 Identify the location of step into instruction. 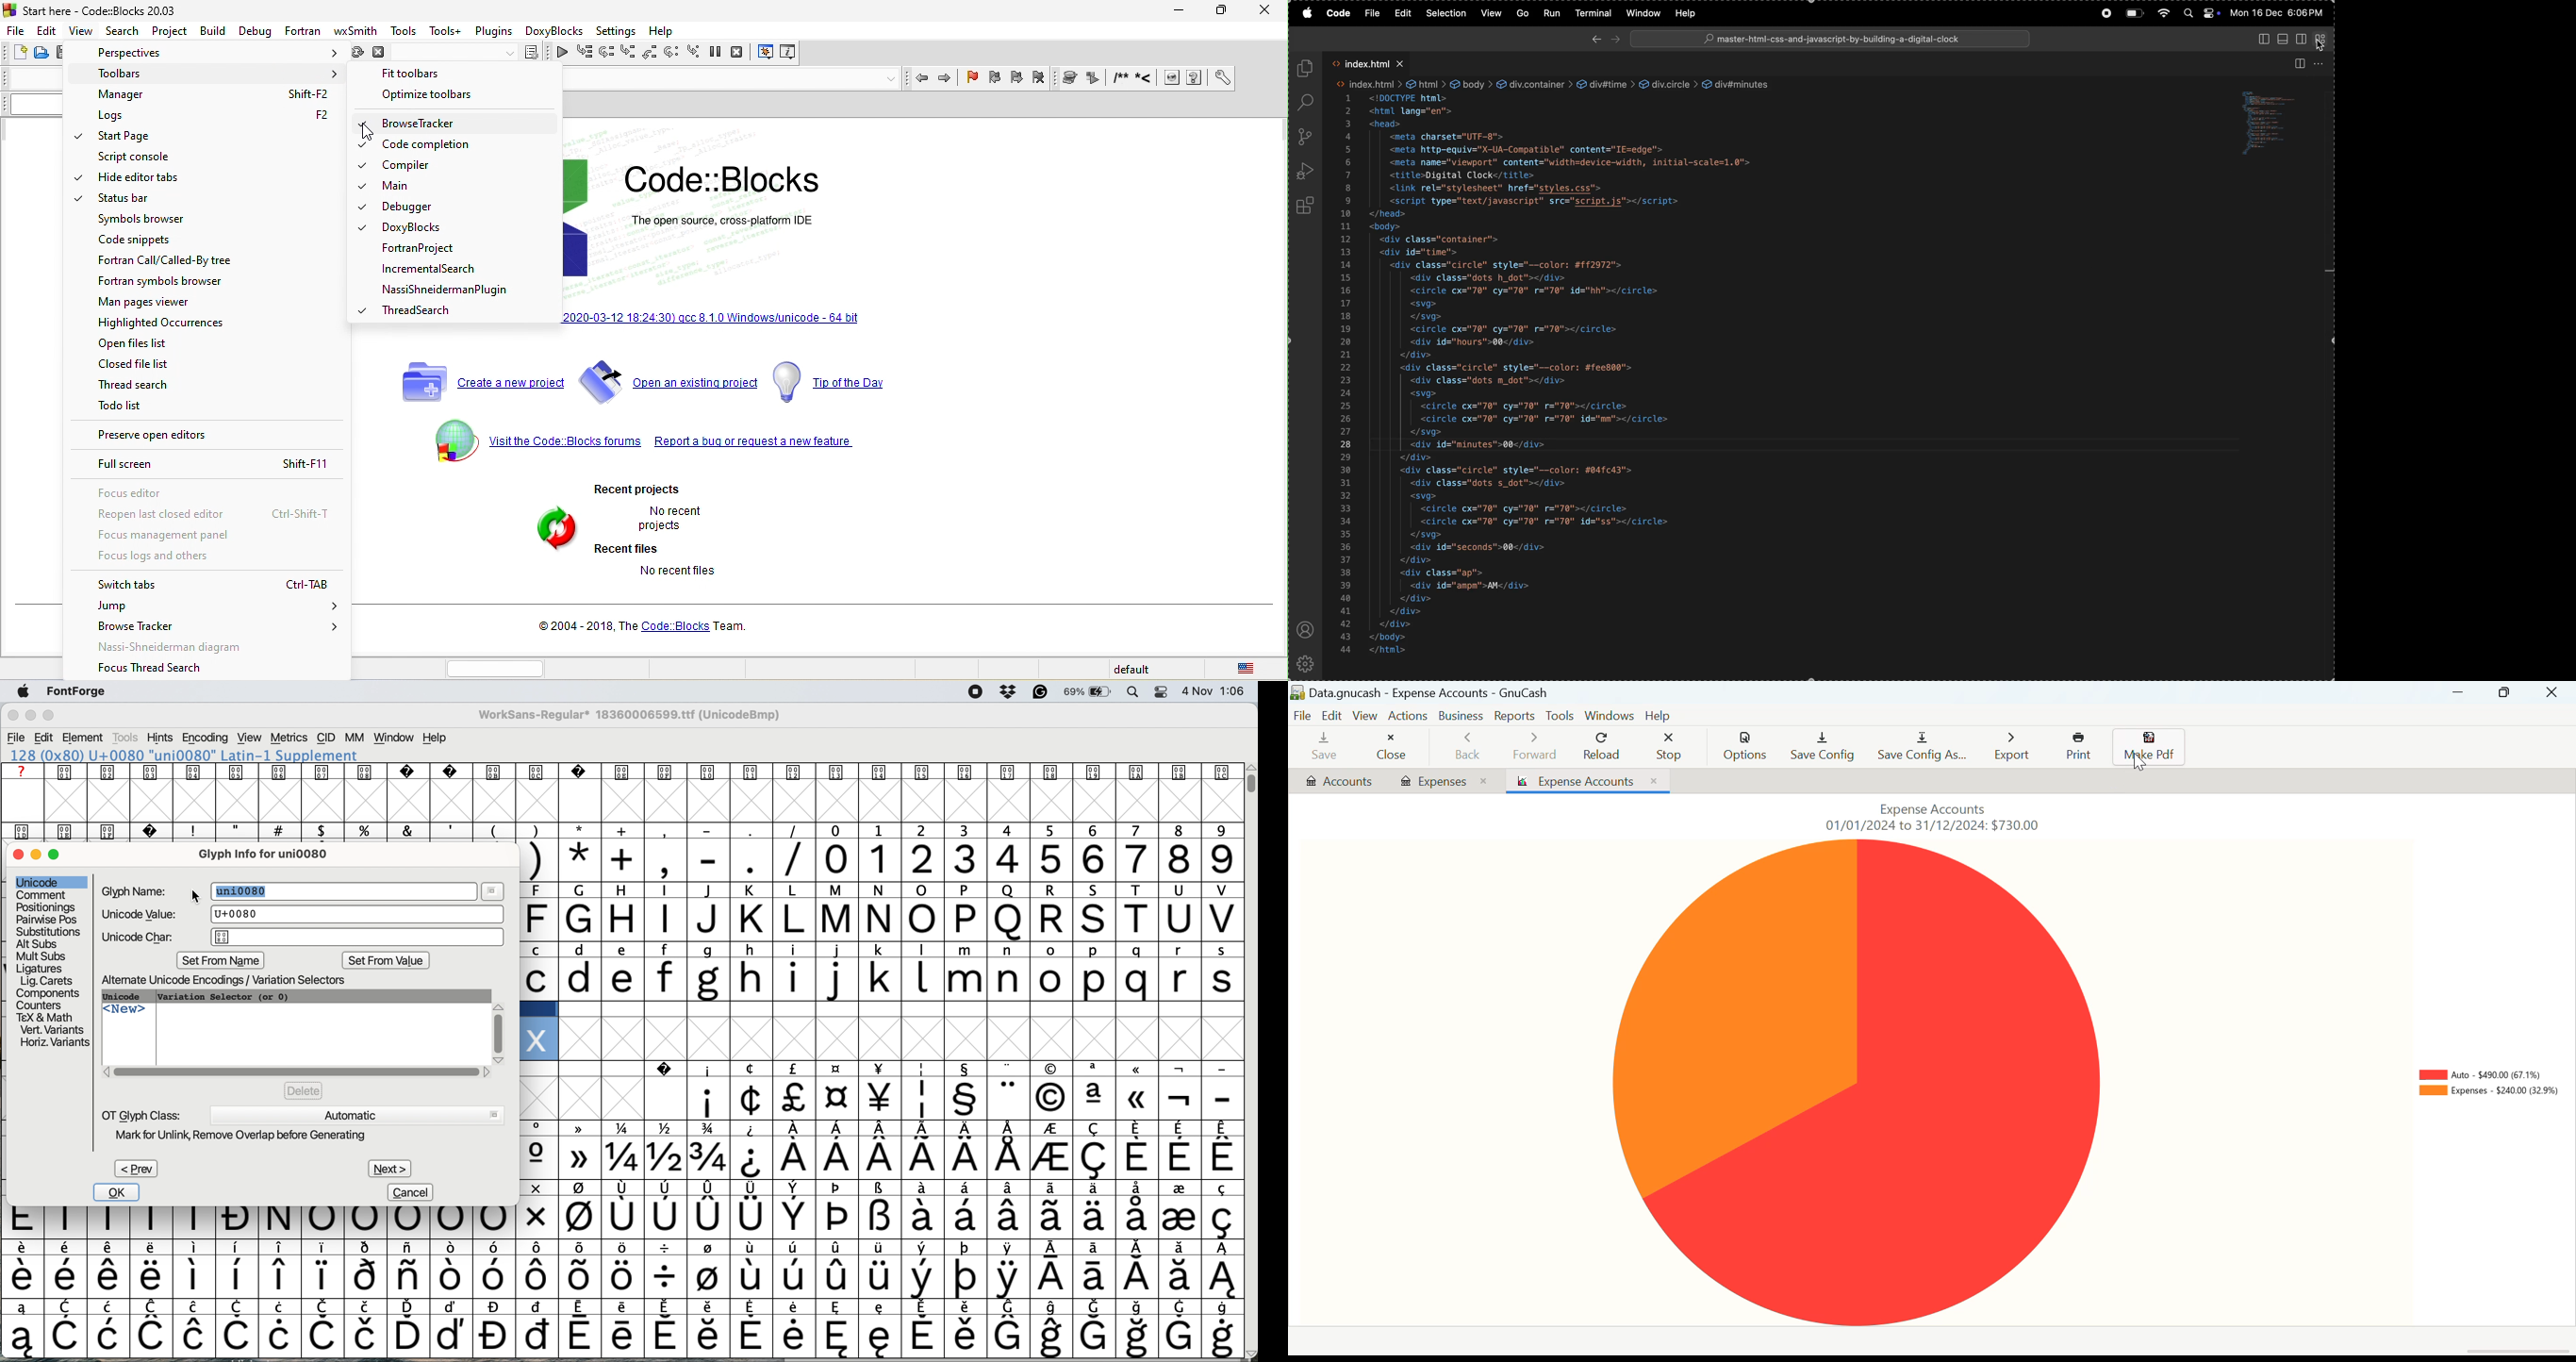
(692, 53).